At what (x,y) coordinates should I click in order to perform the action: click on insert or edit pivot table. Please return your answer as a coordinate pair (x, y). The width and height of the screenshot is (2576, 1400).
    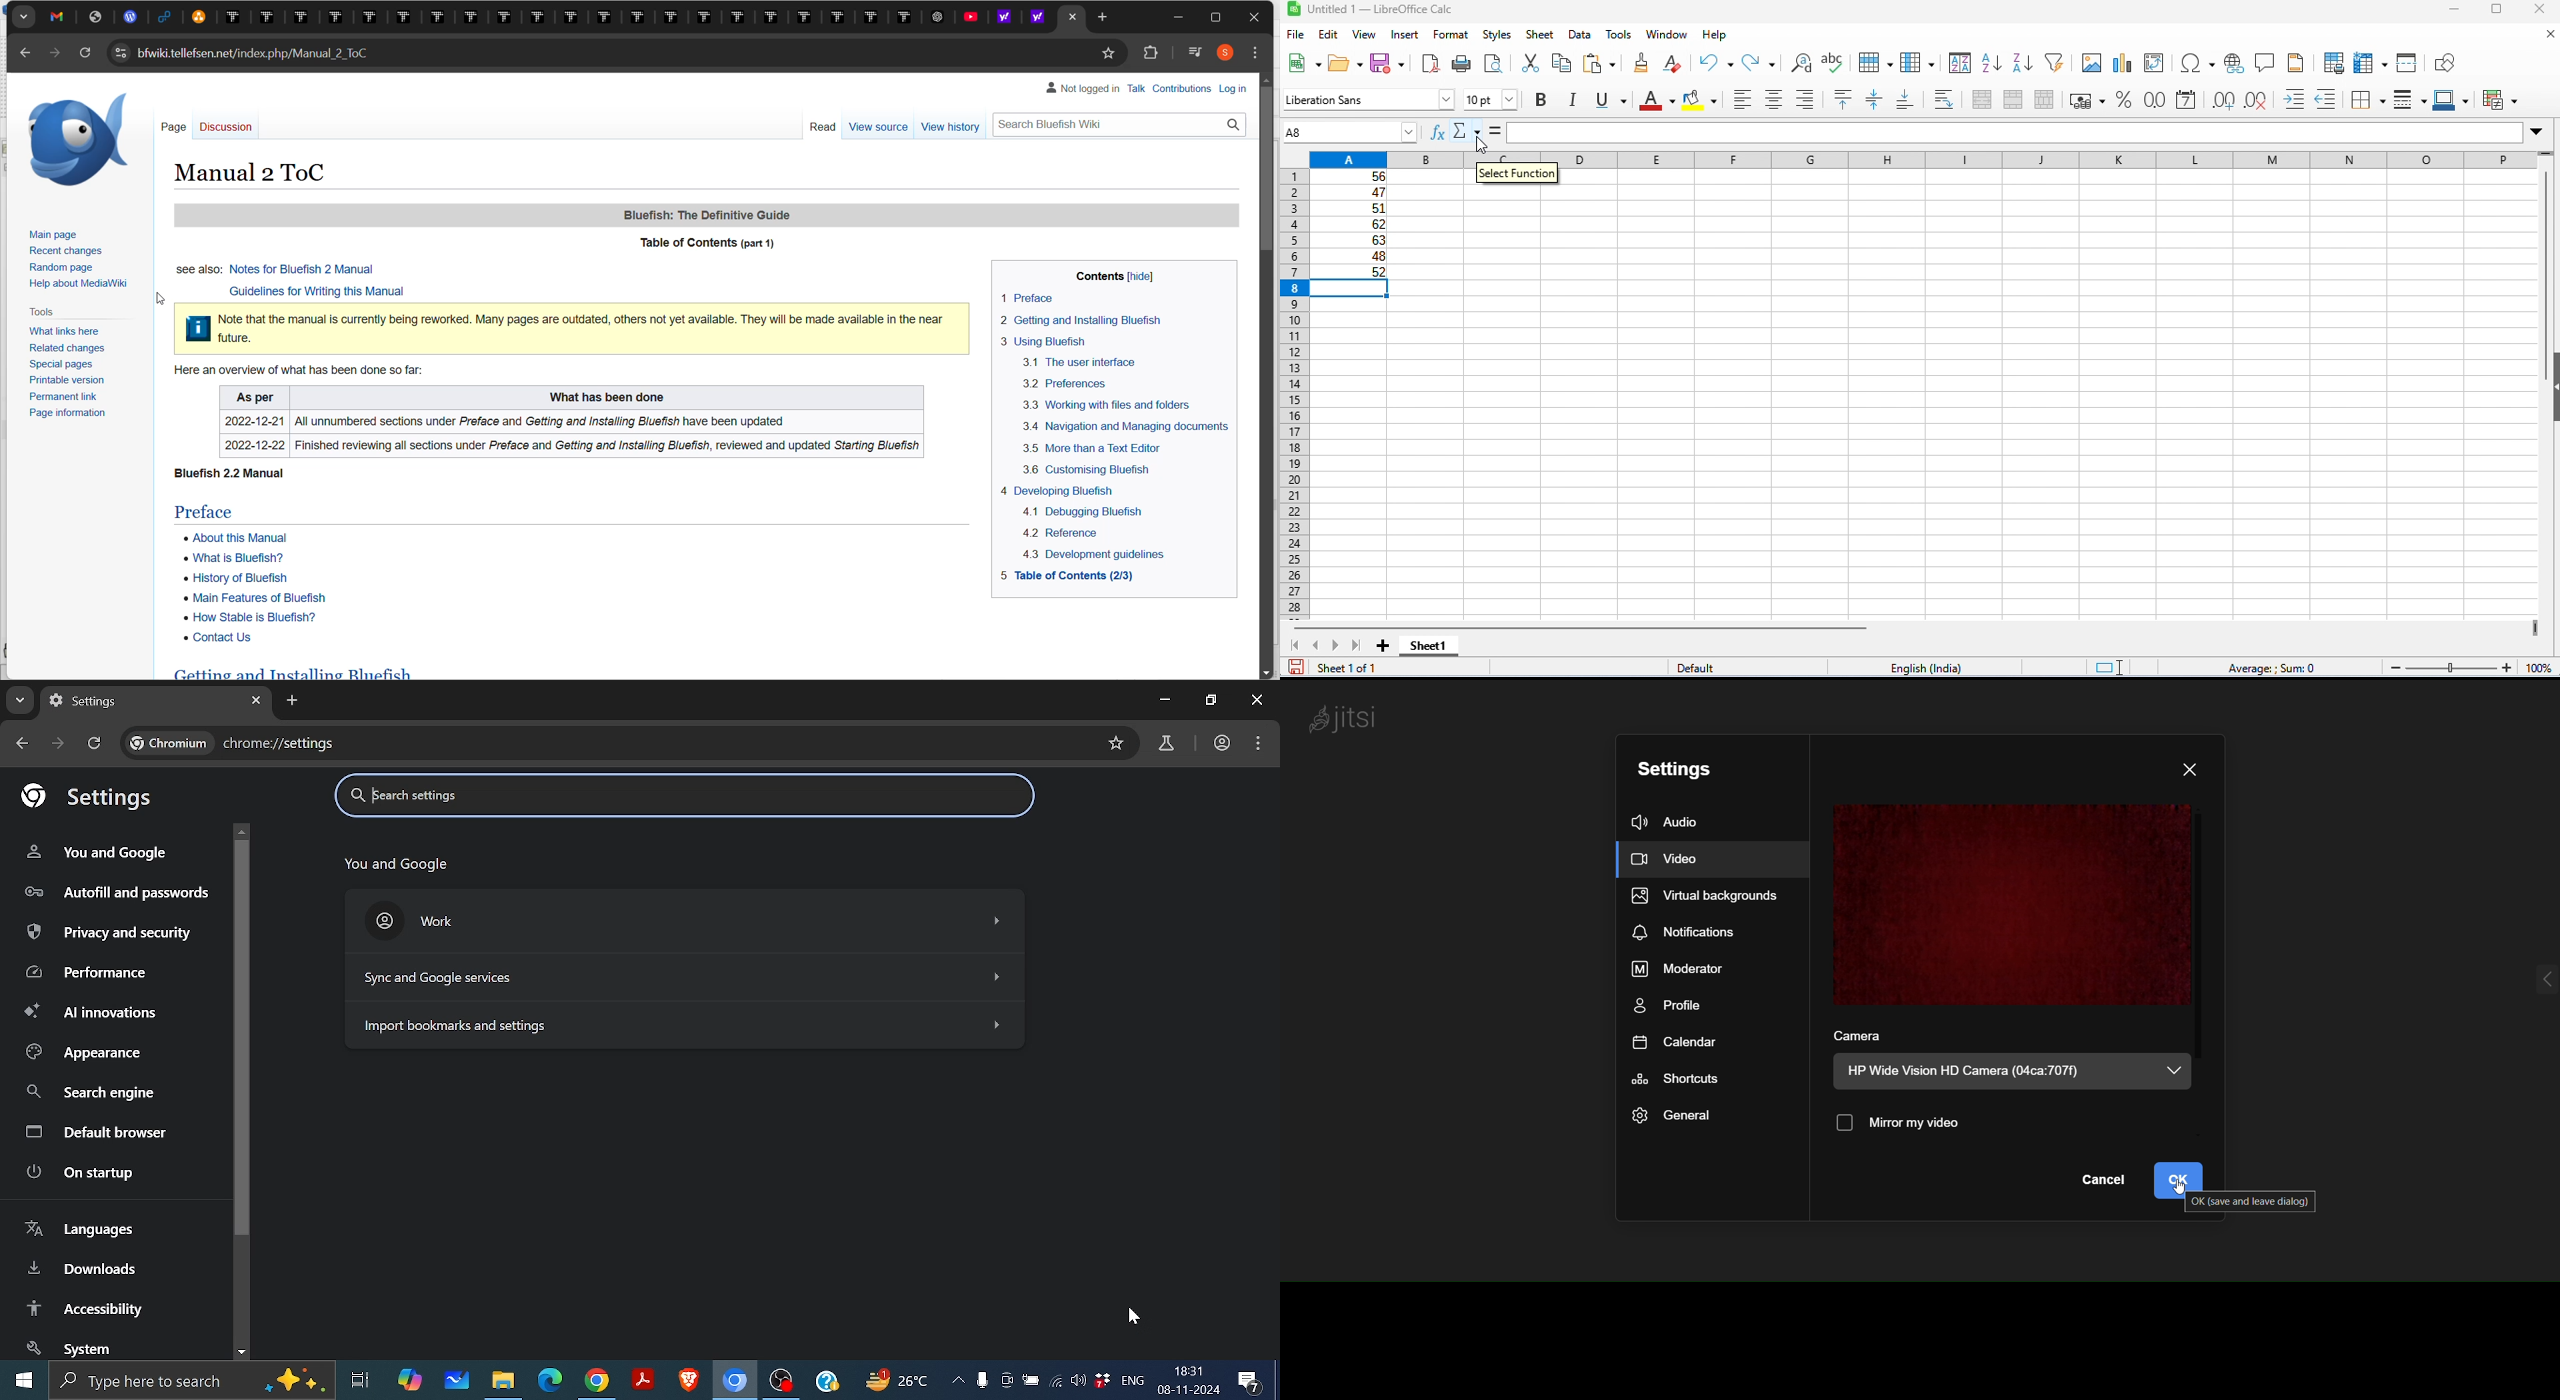
    Looking at the image, I should click on (2156, 64).